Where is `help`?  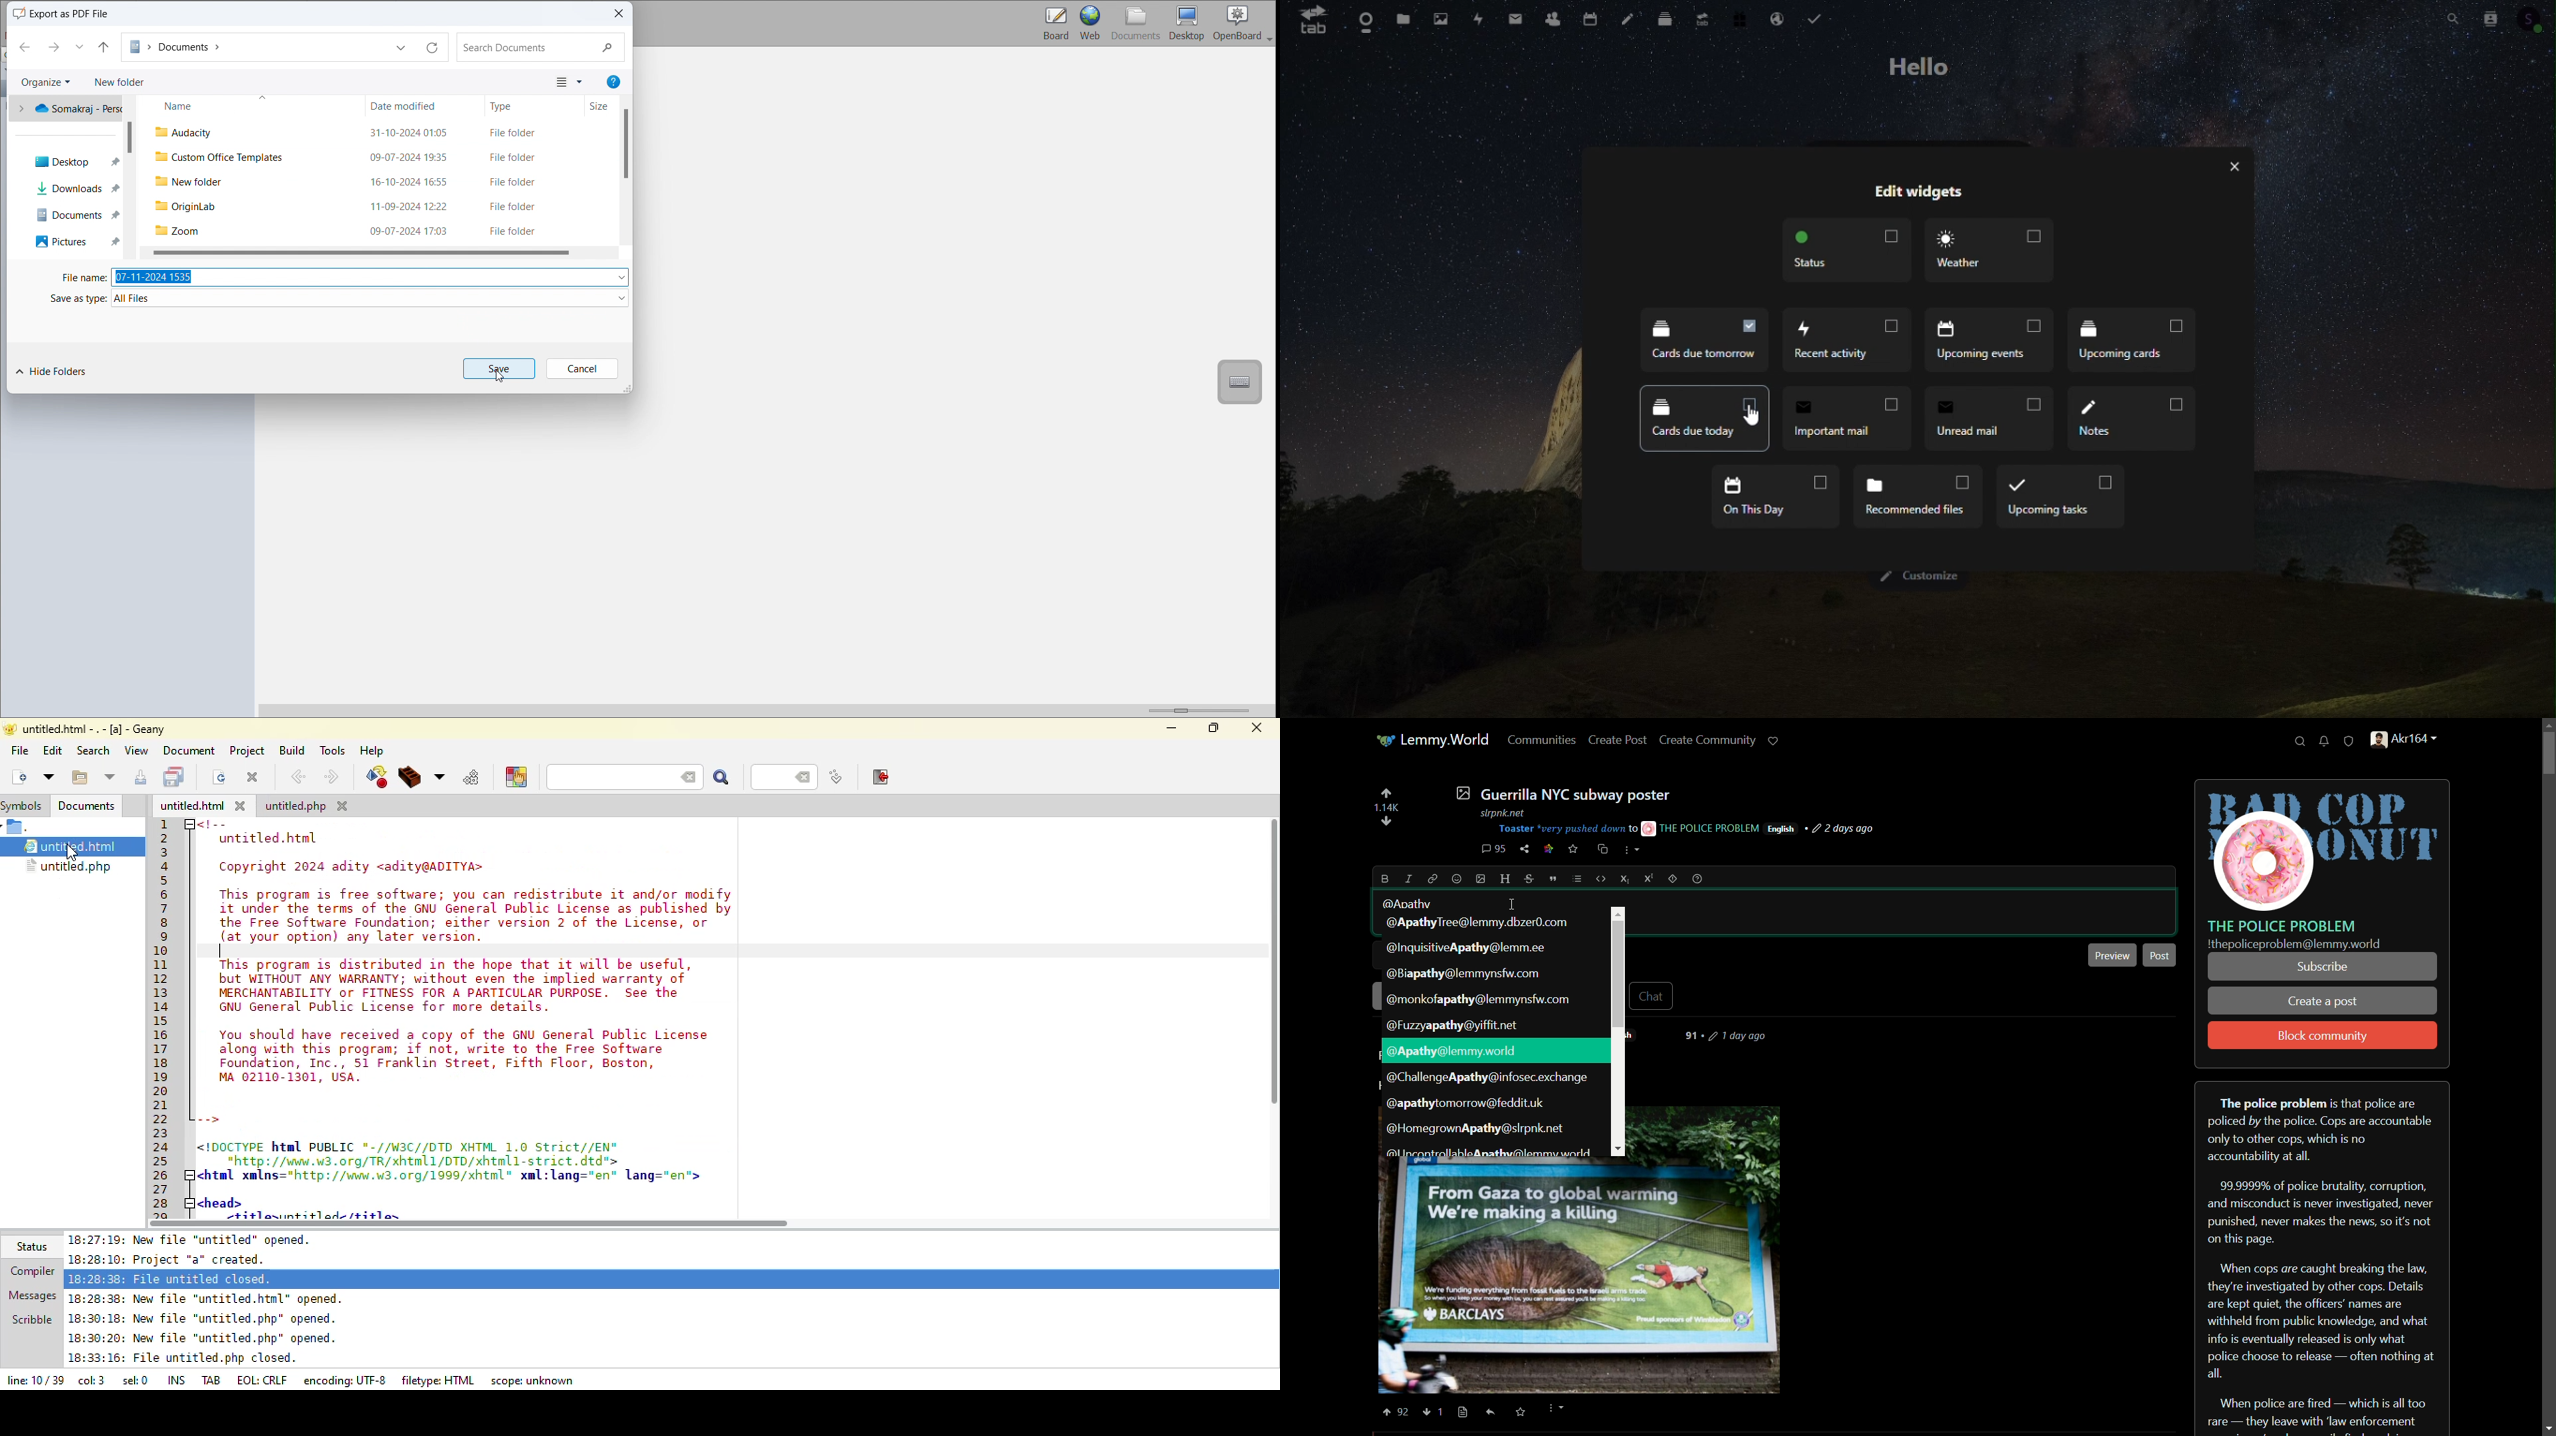 help is located at coordinates (1698, 879).